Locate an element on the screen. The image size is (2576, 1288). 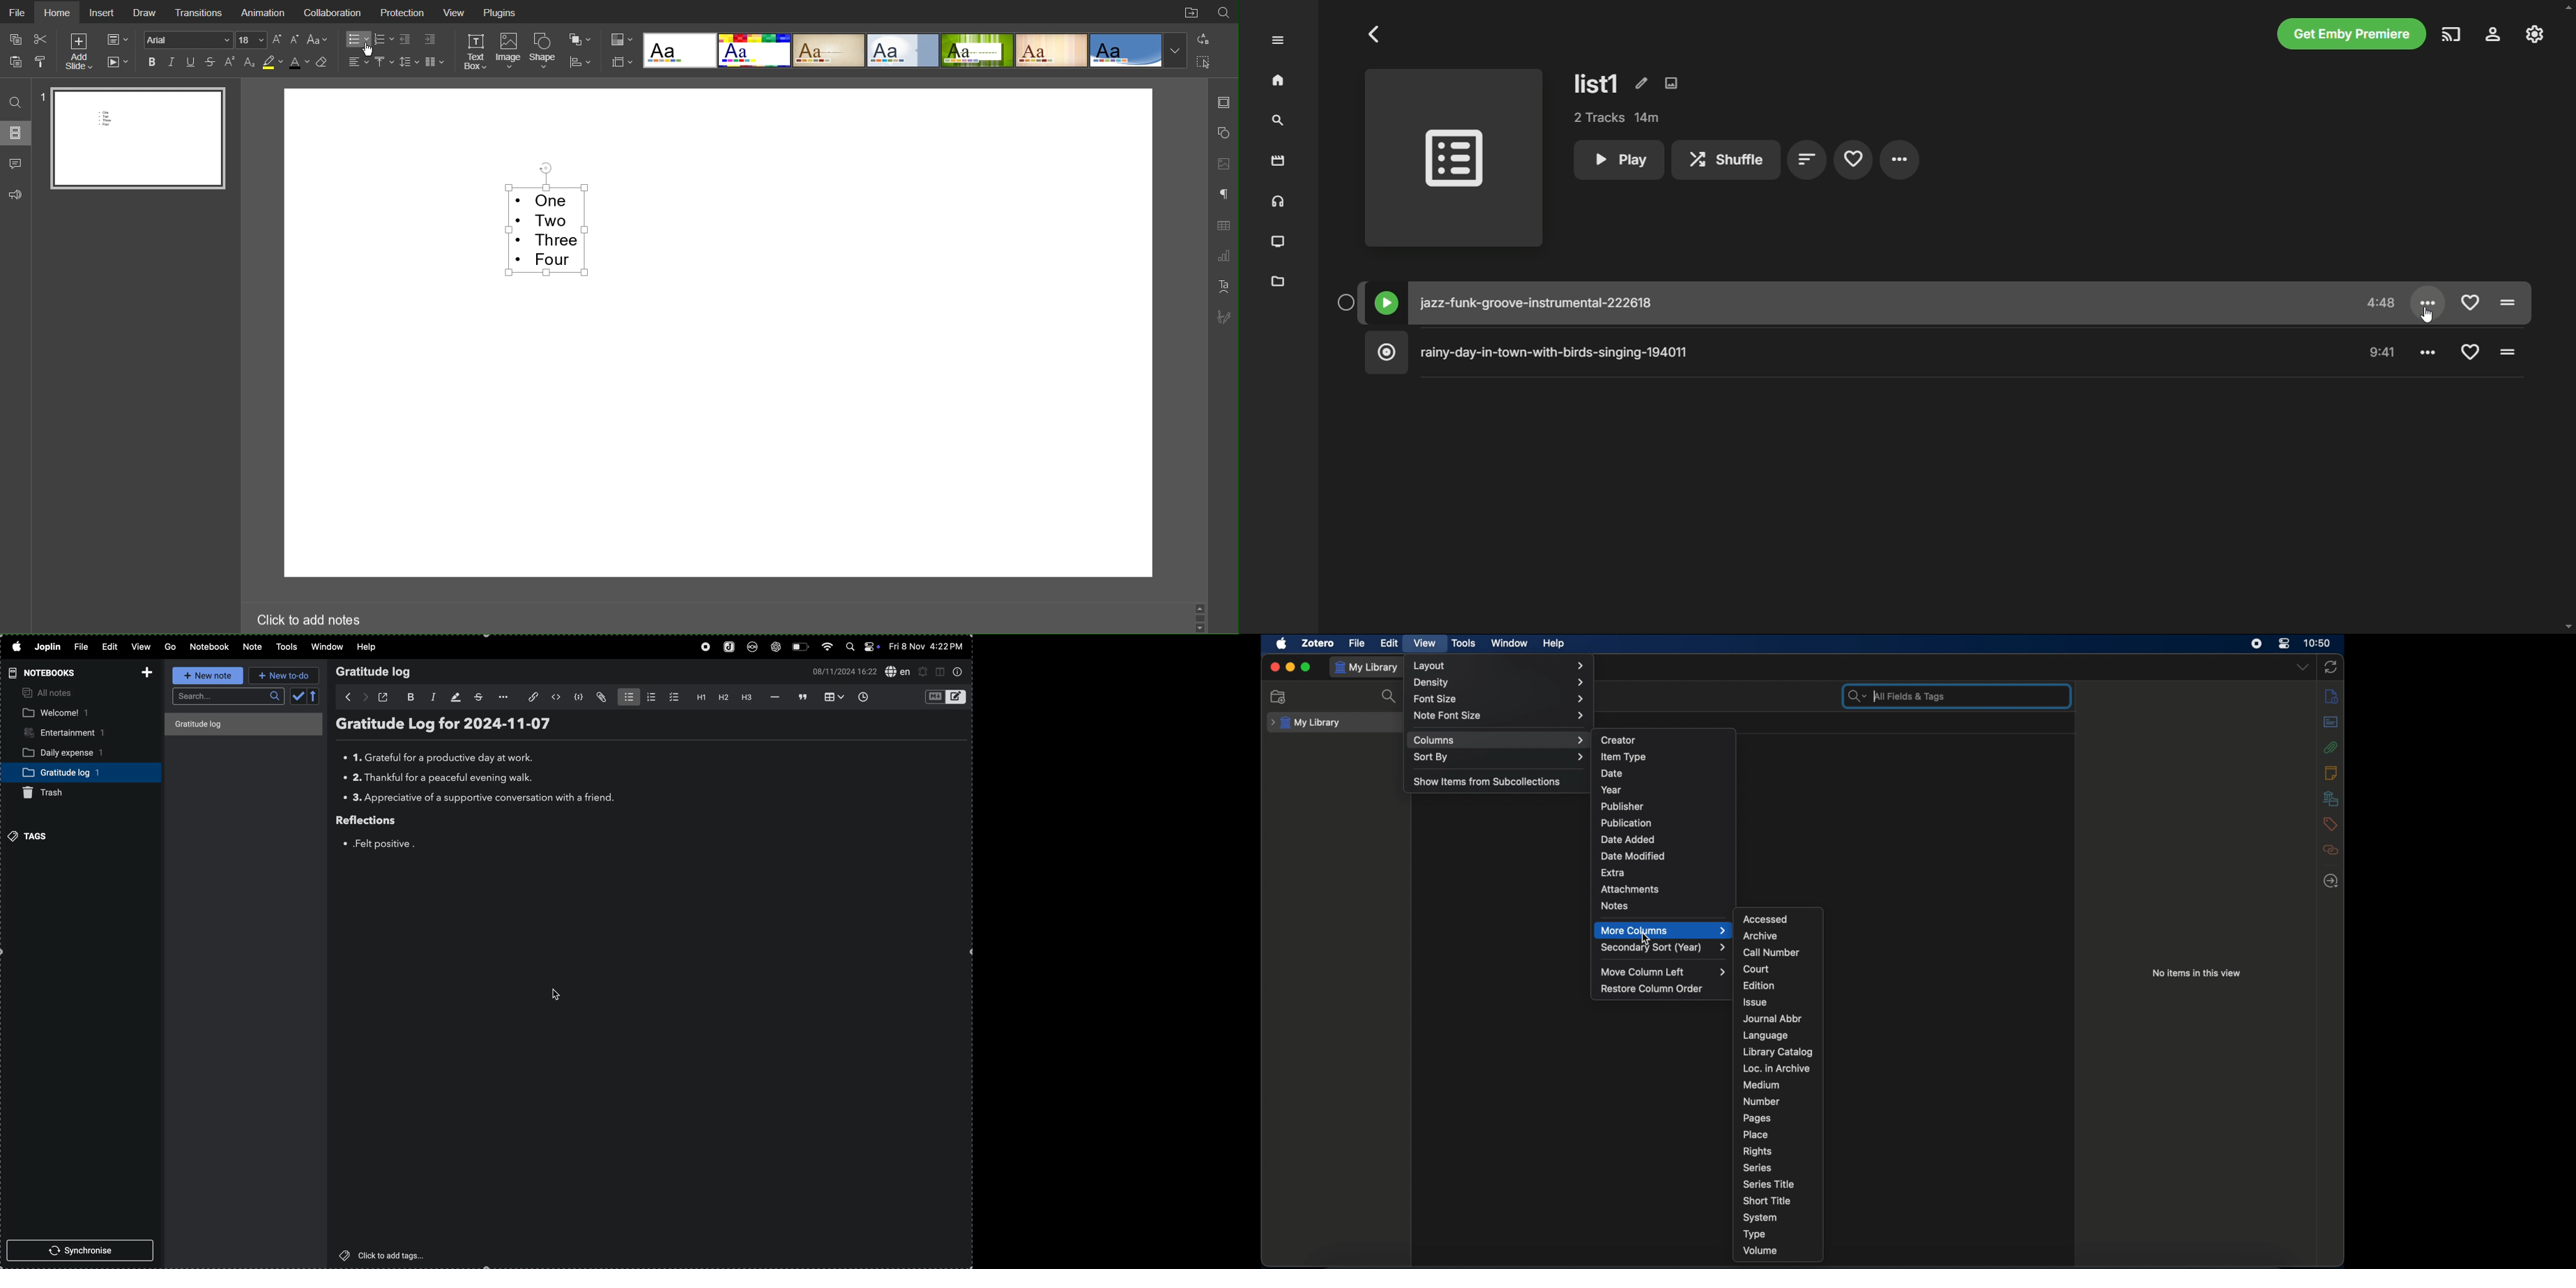
help is located at coordinates (1553, 644).